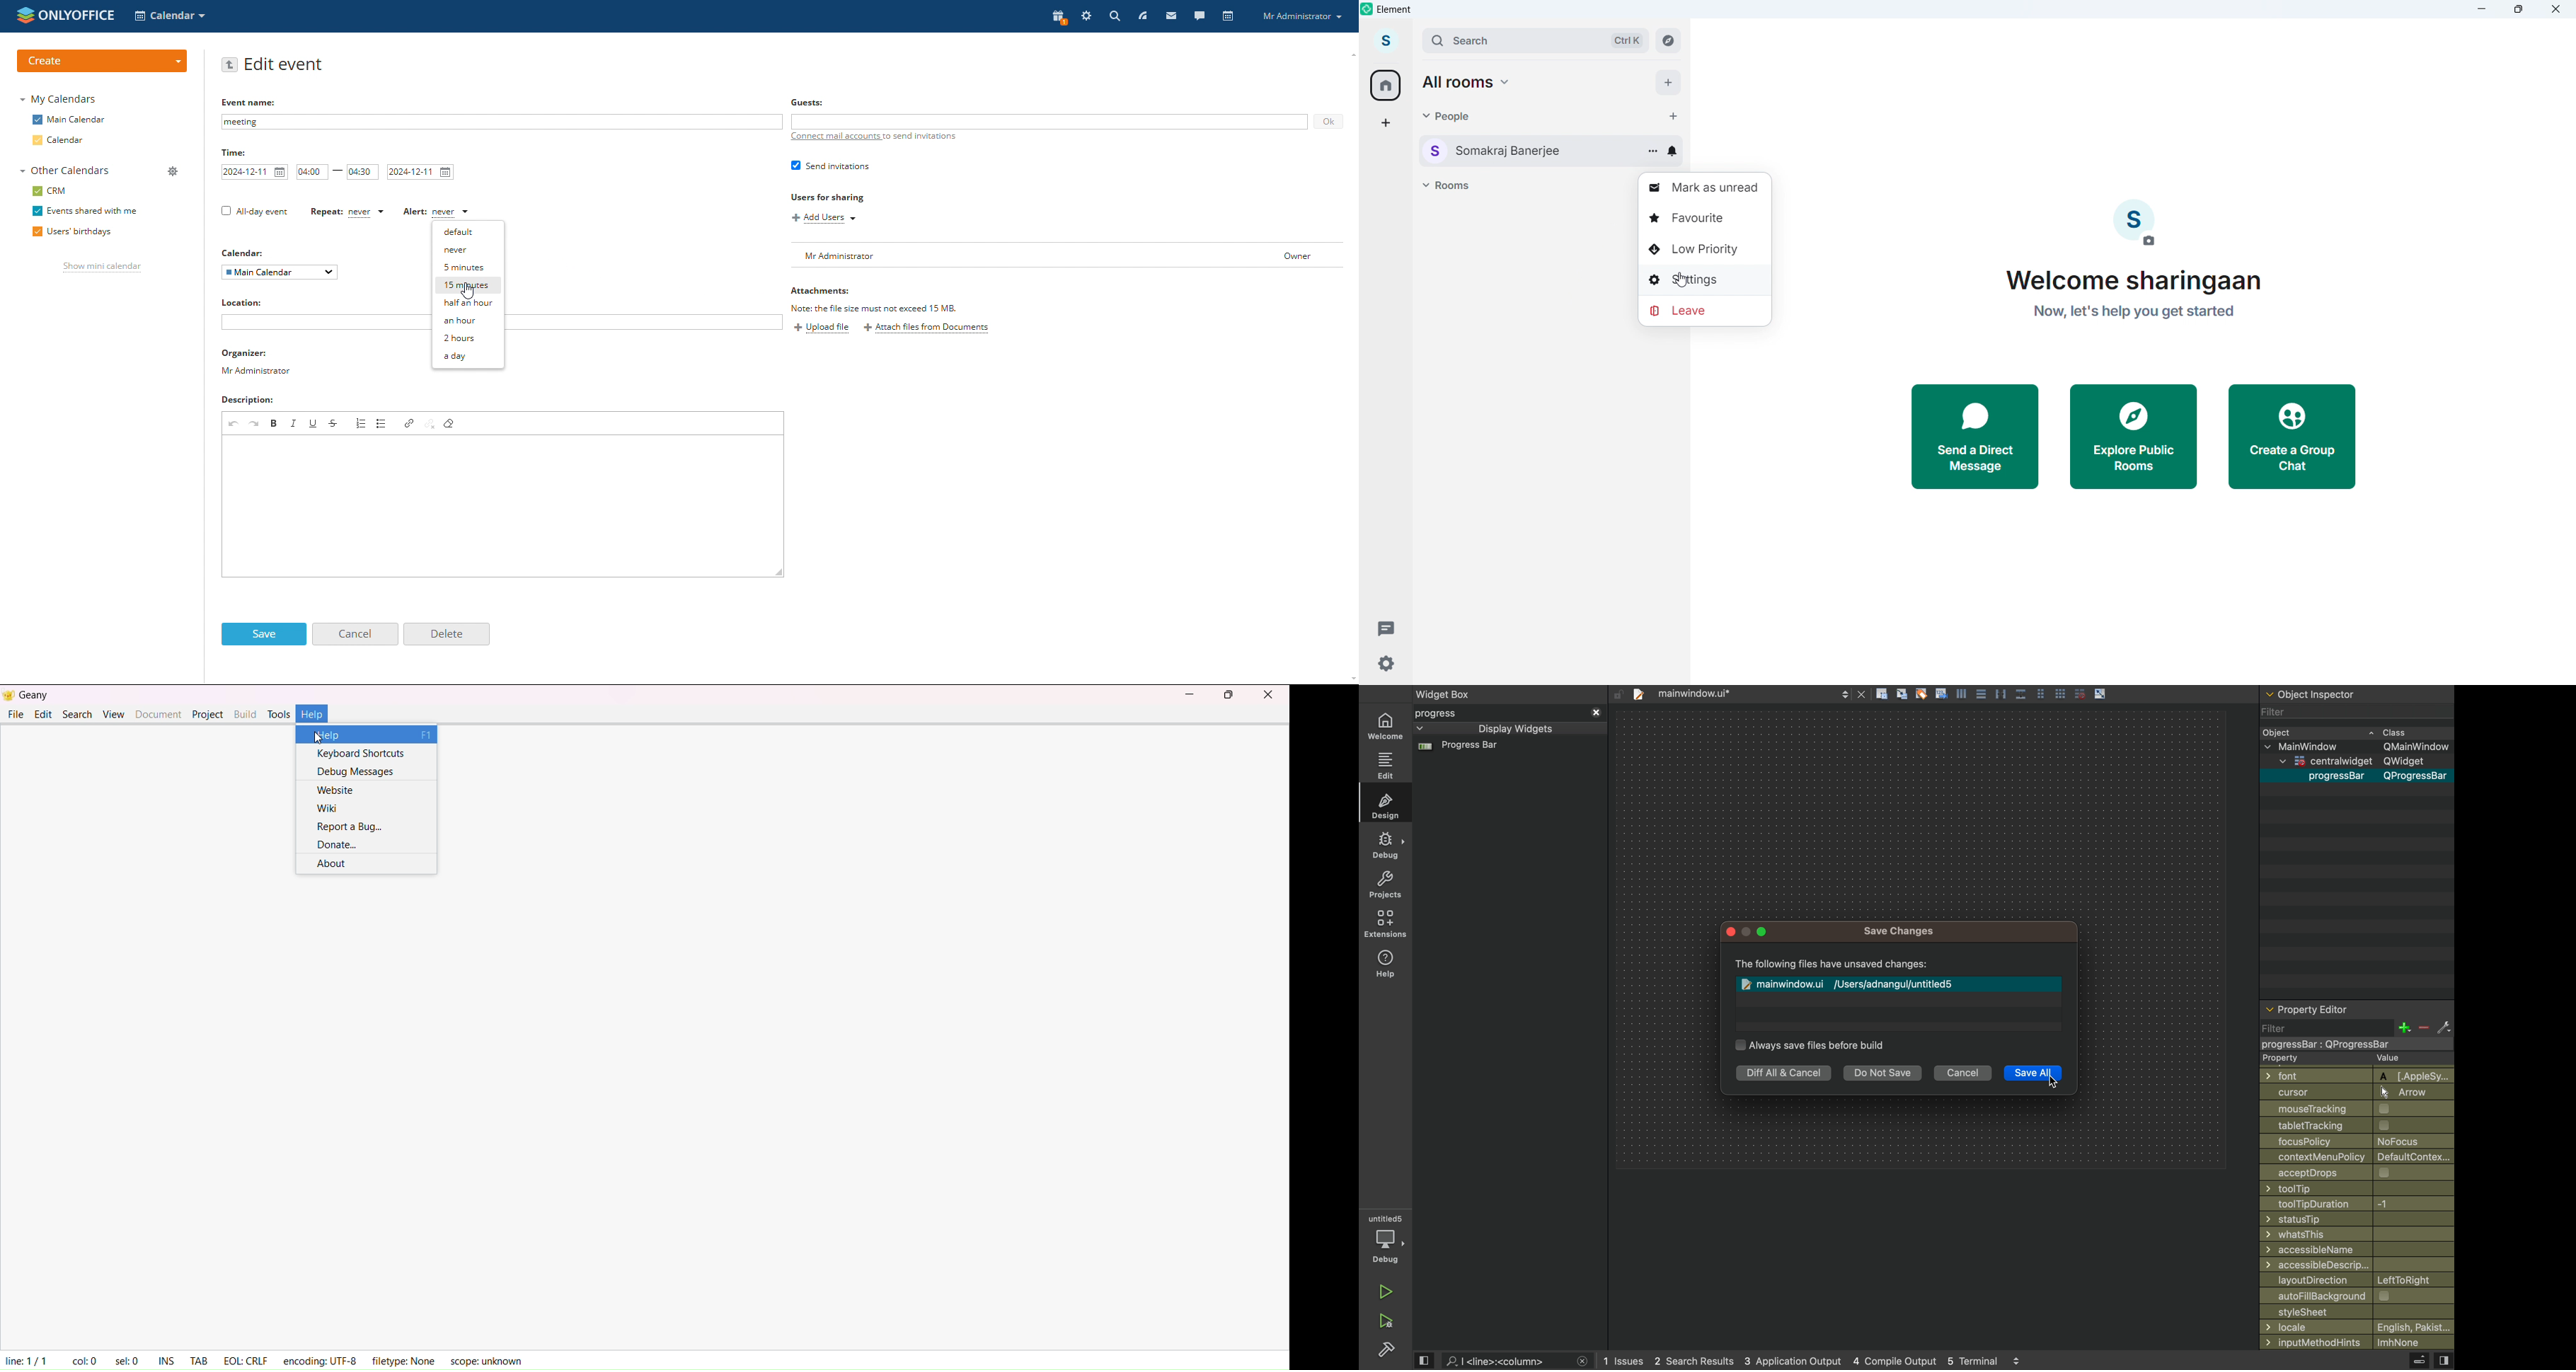  I want to click on search, so click(1536, 41).